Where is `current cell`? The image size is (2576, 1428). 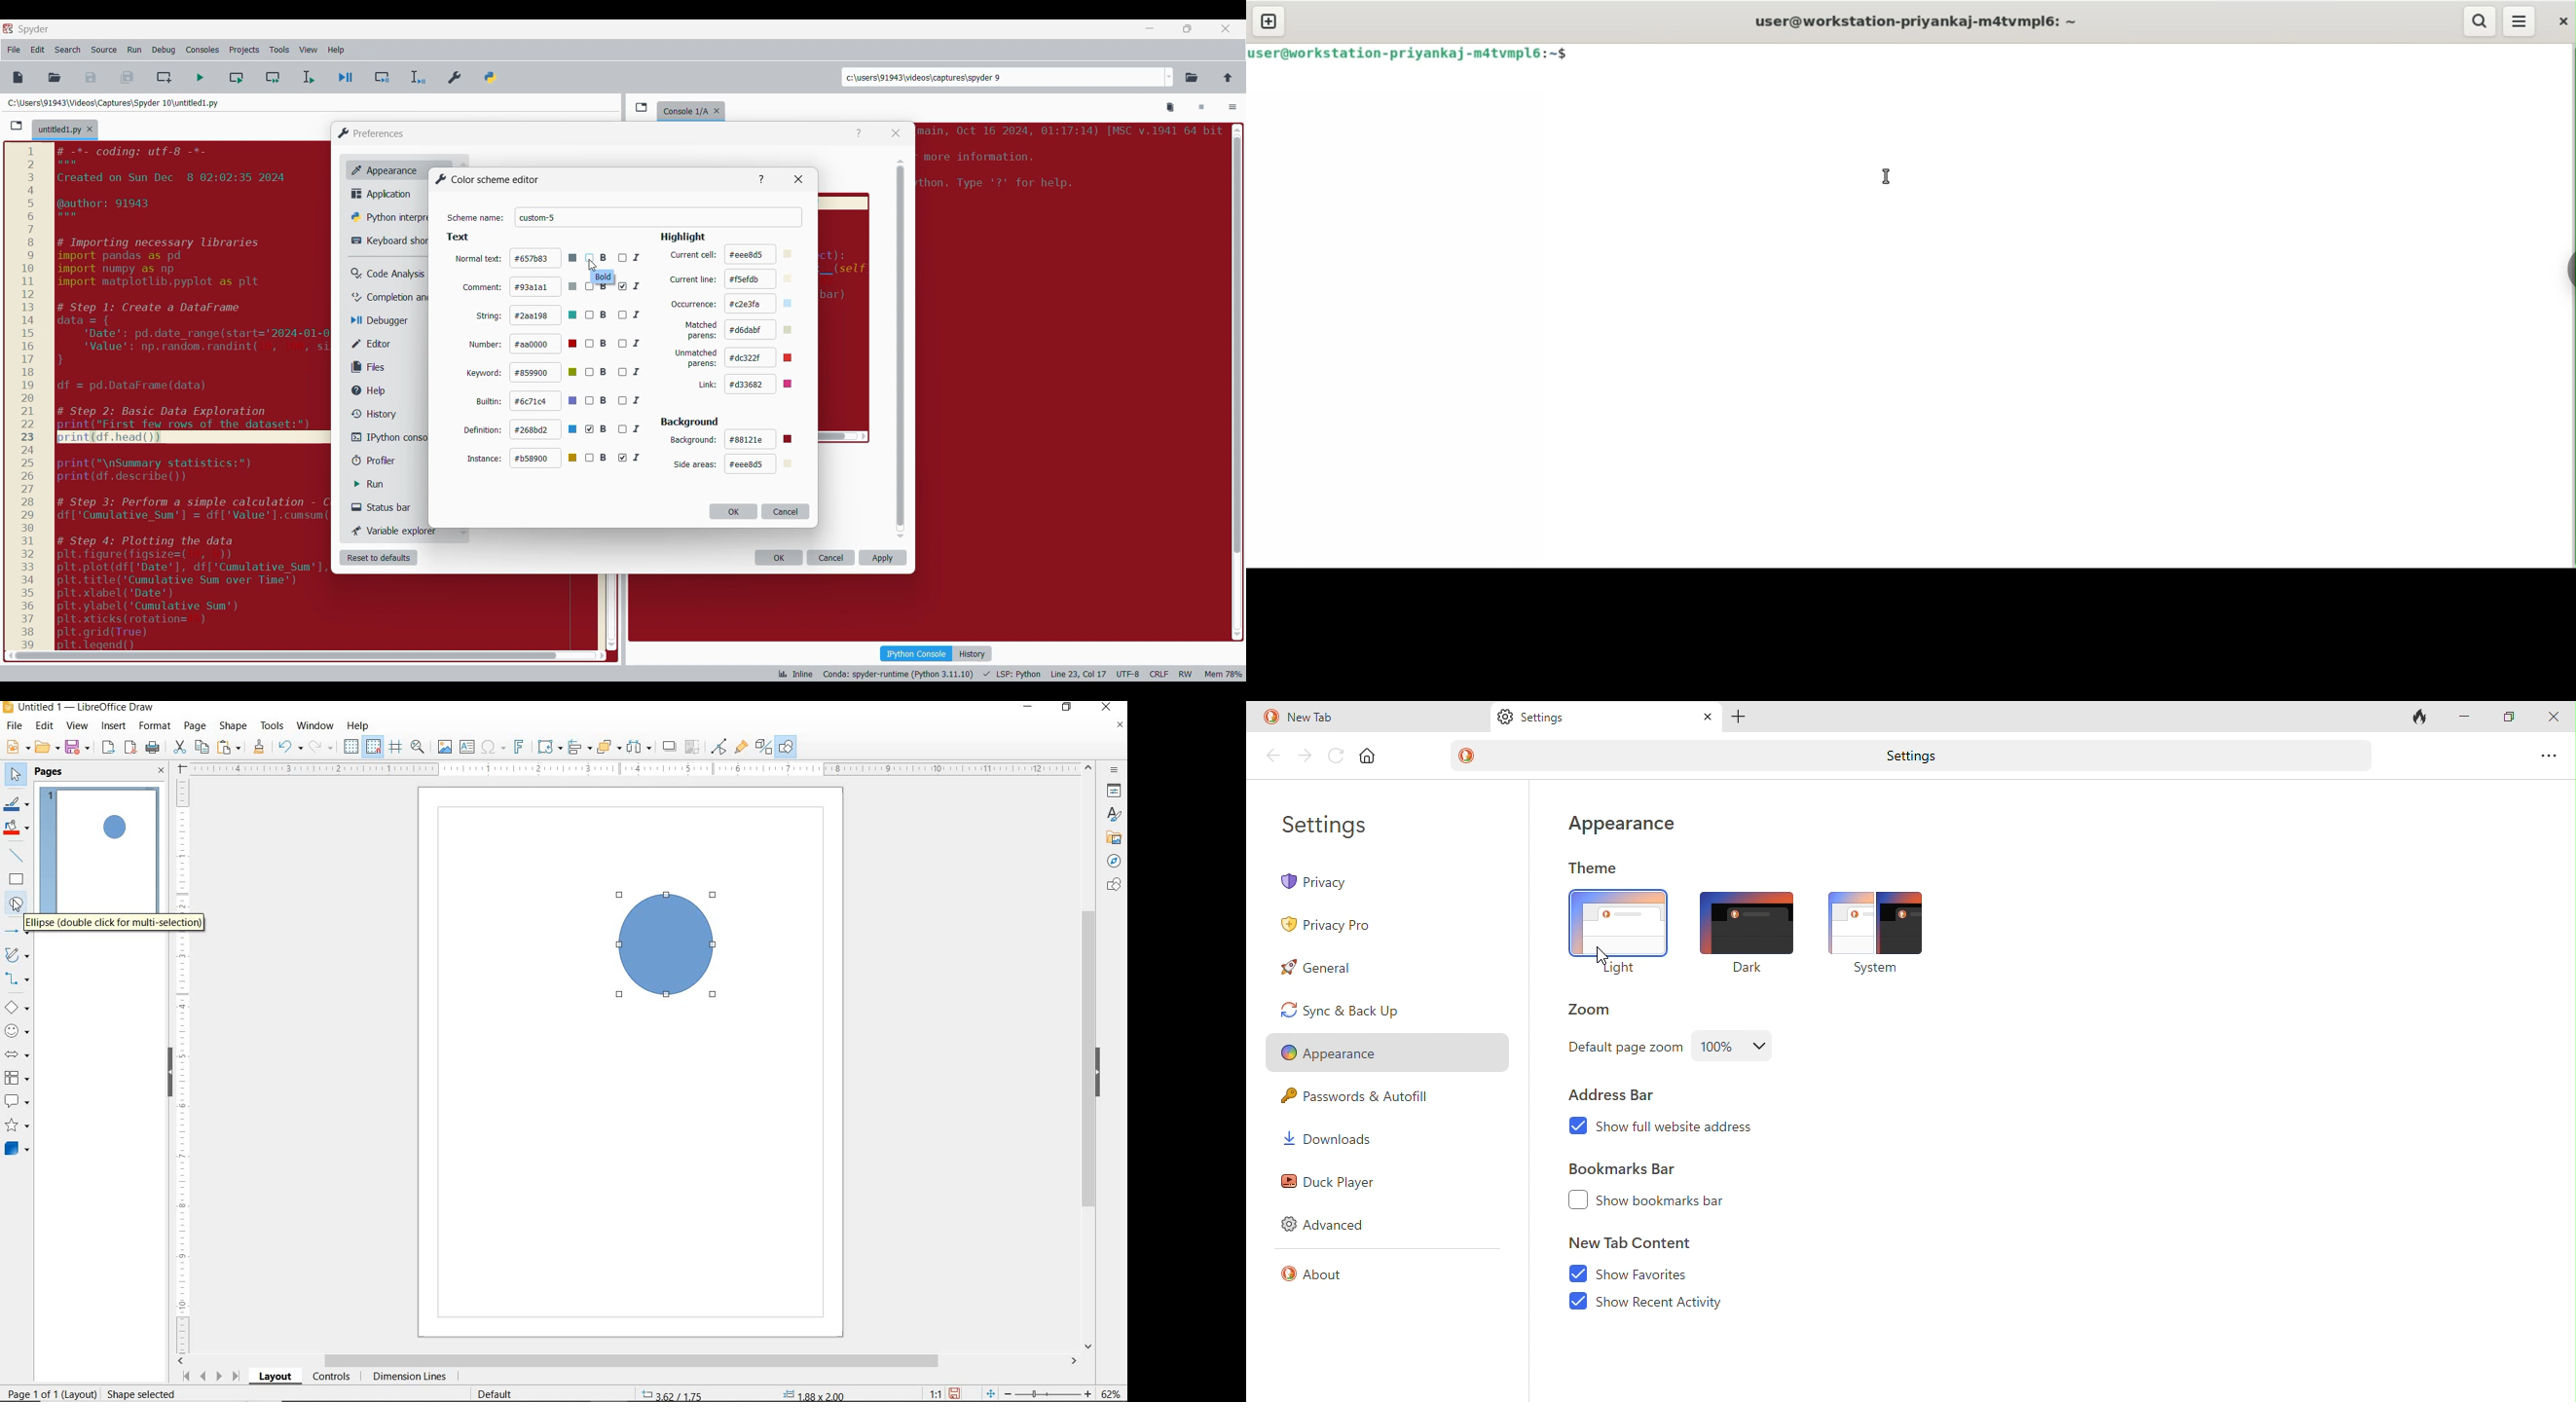
current cell is located at coordinates (693, 255).